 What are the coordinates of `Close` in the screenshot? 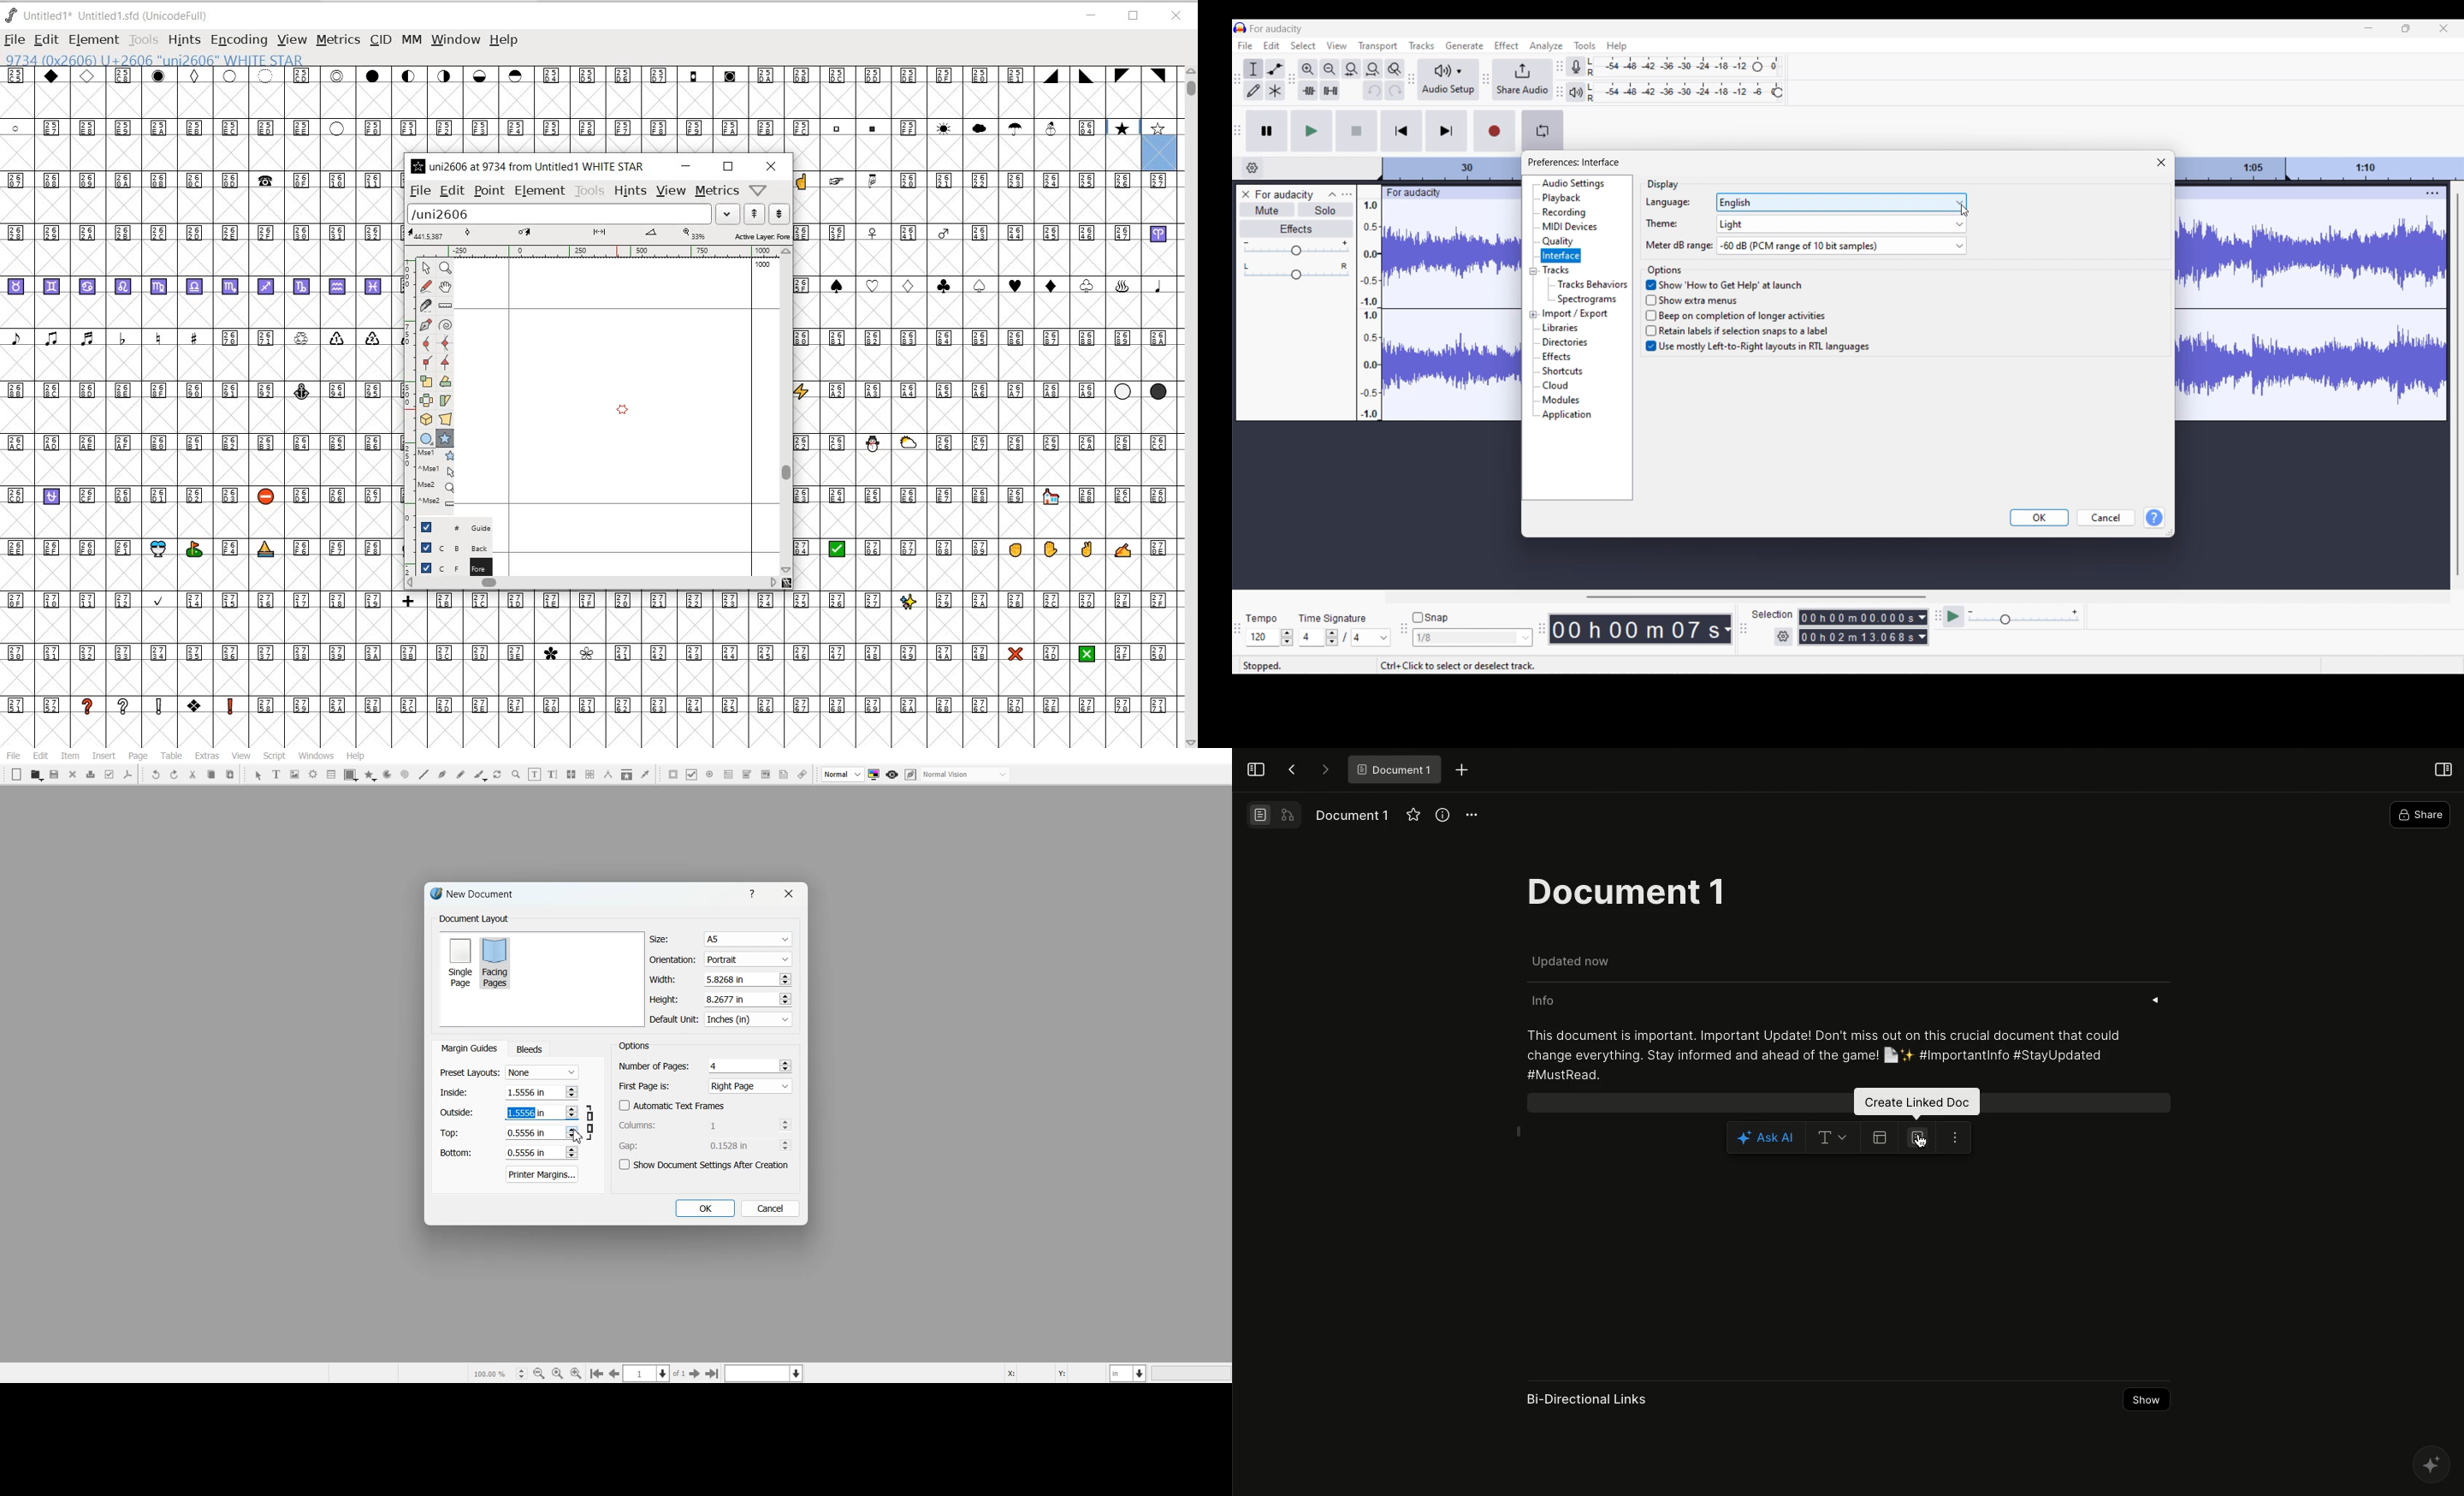 It's located at (787, 894).